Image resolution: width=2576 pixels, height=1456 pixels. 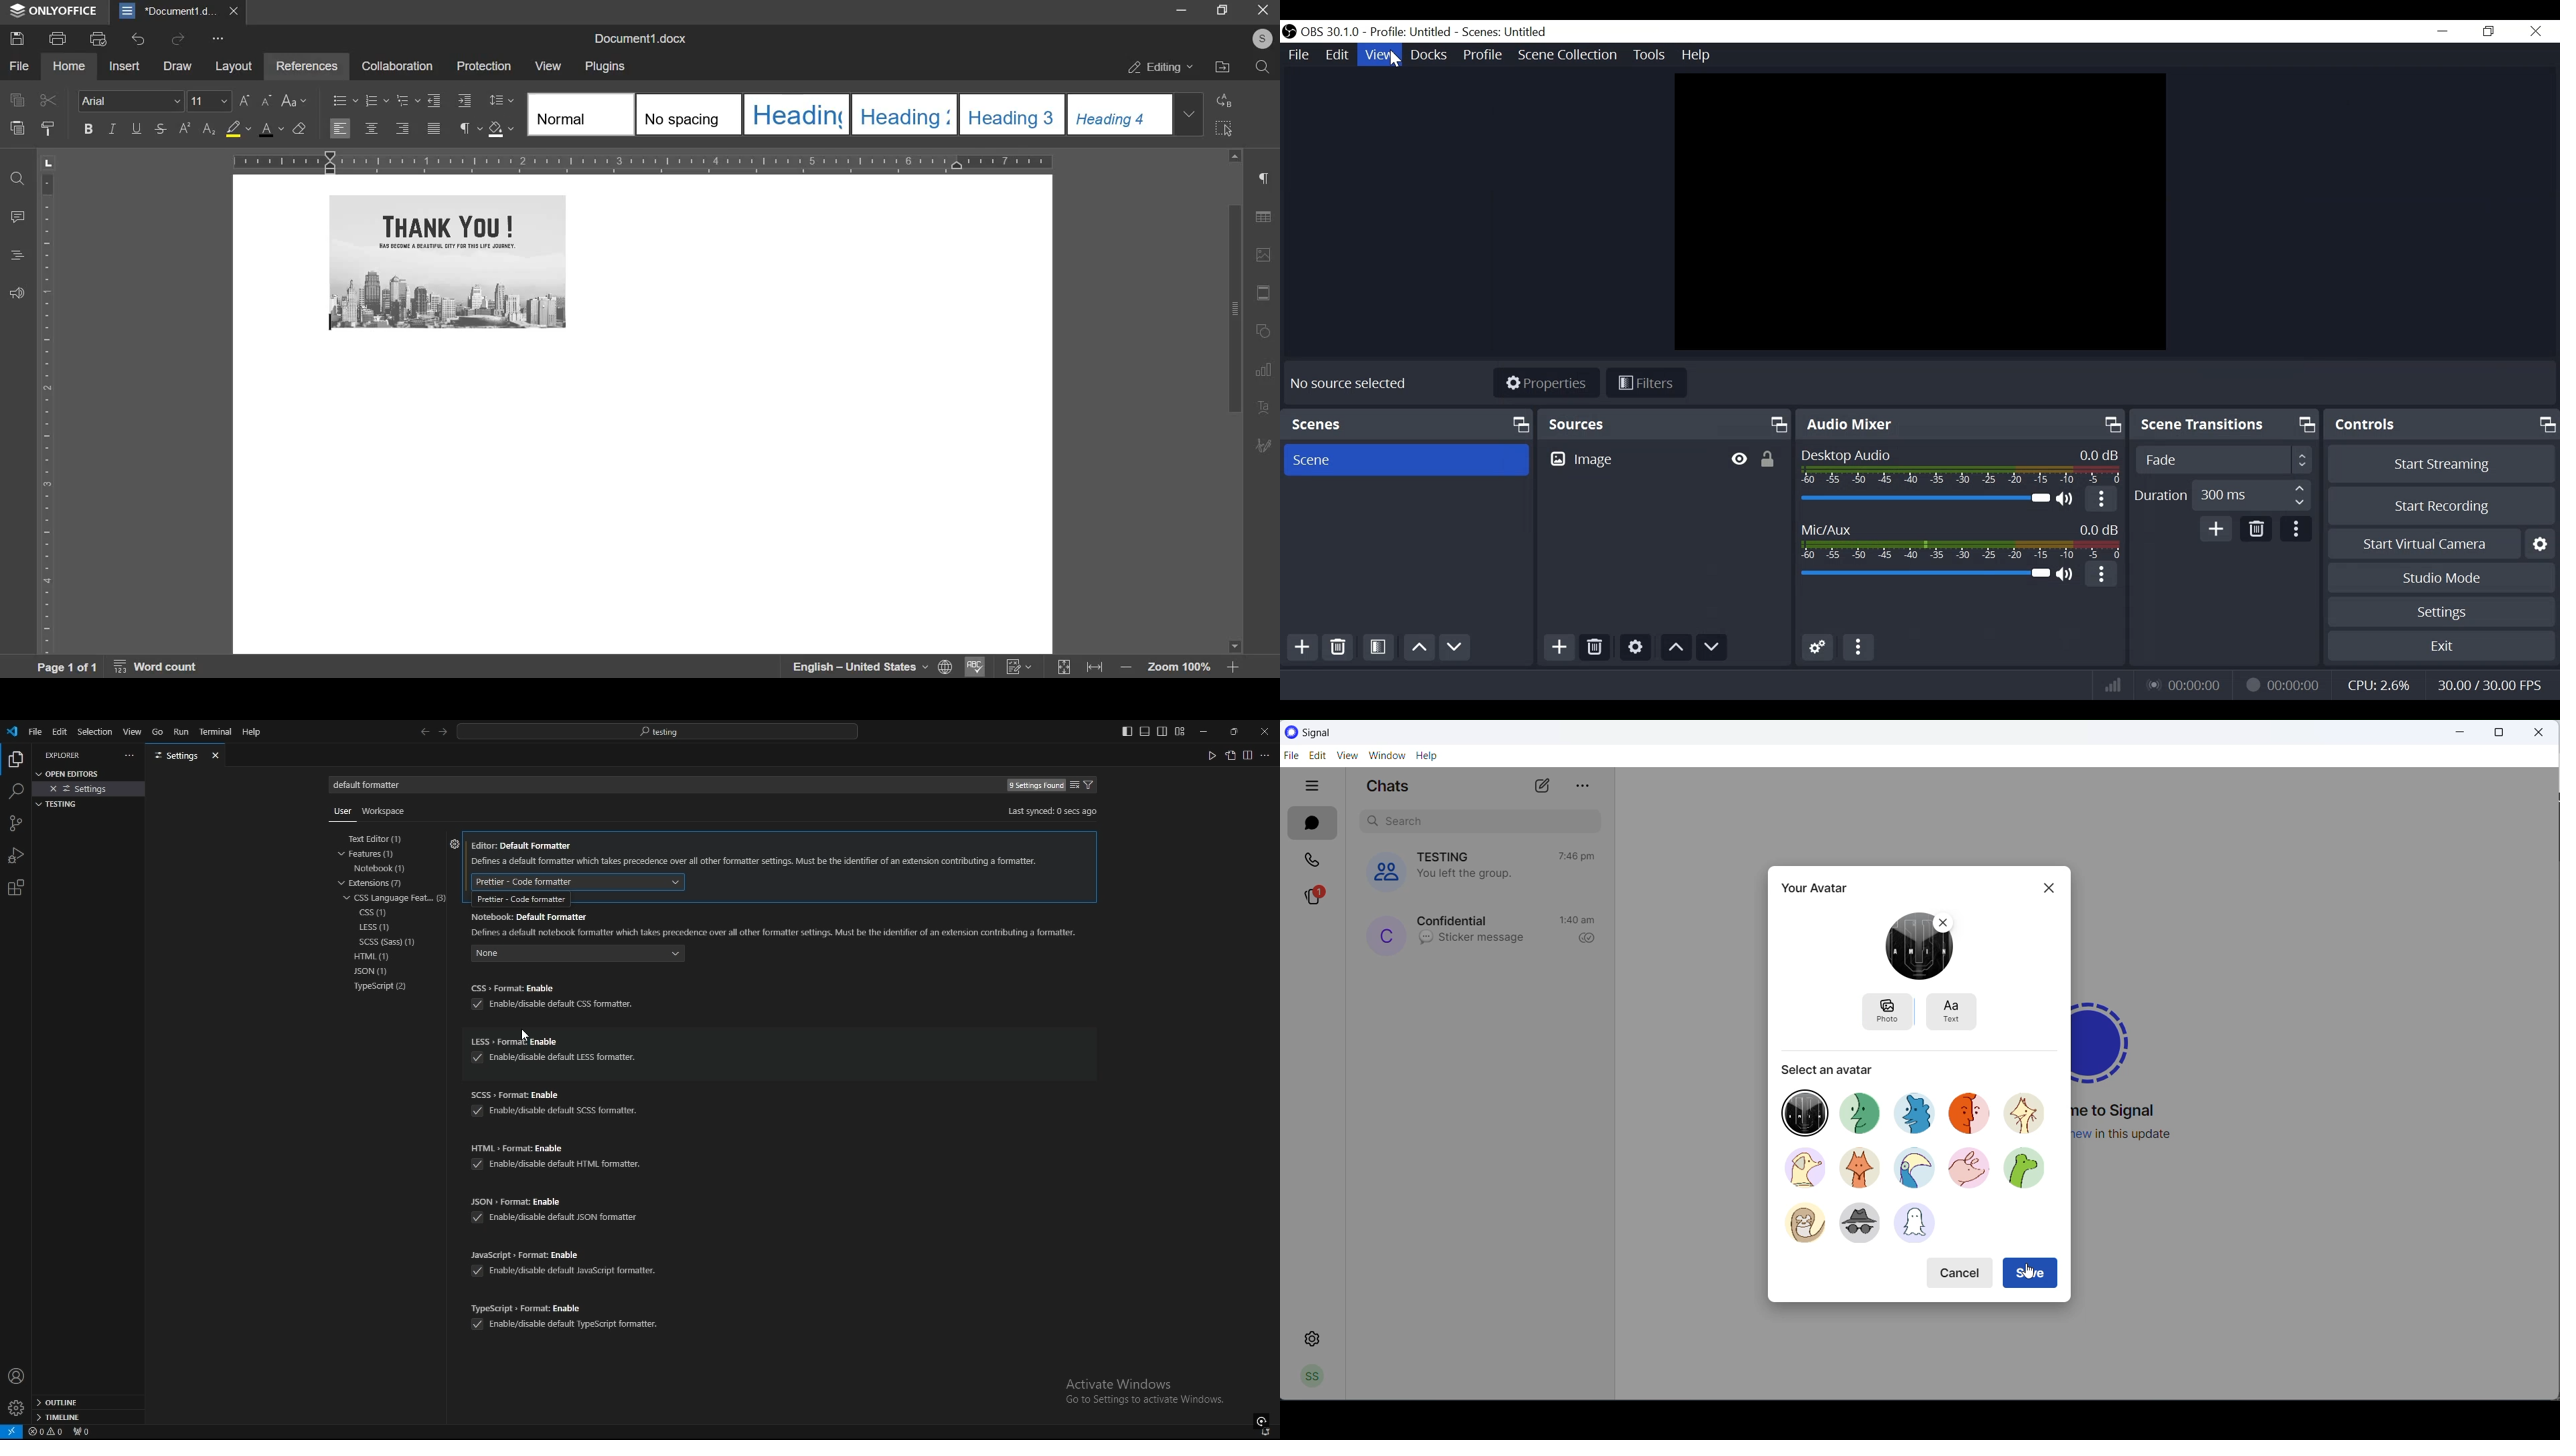 What do you see at coordinates (1395, 59) in the screenshot?
I see `Cursor` at bounding box center [1395, 59].